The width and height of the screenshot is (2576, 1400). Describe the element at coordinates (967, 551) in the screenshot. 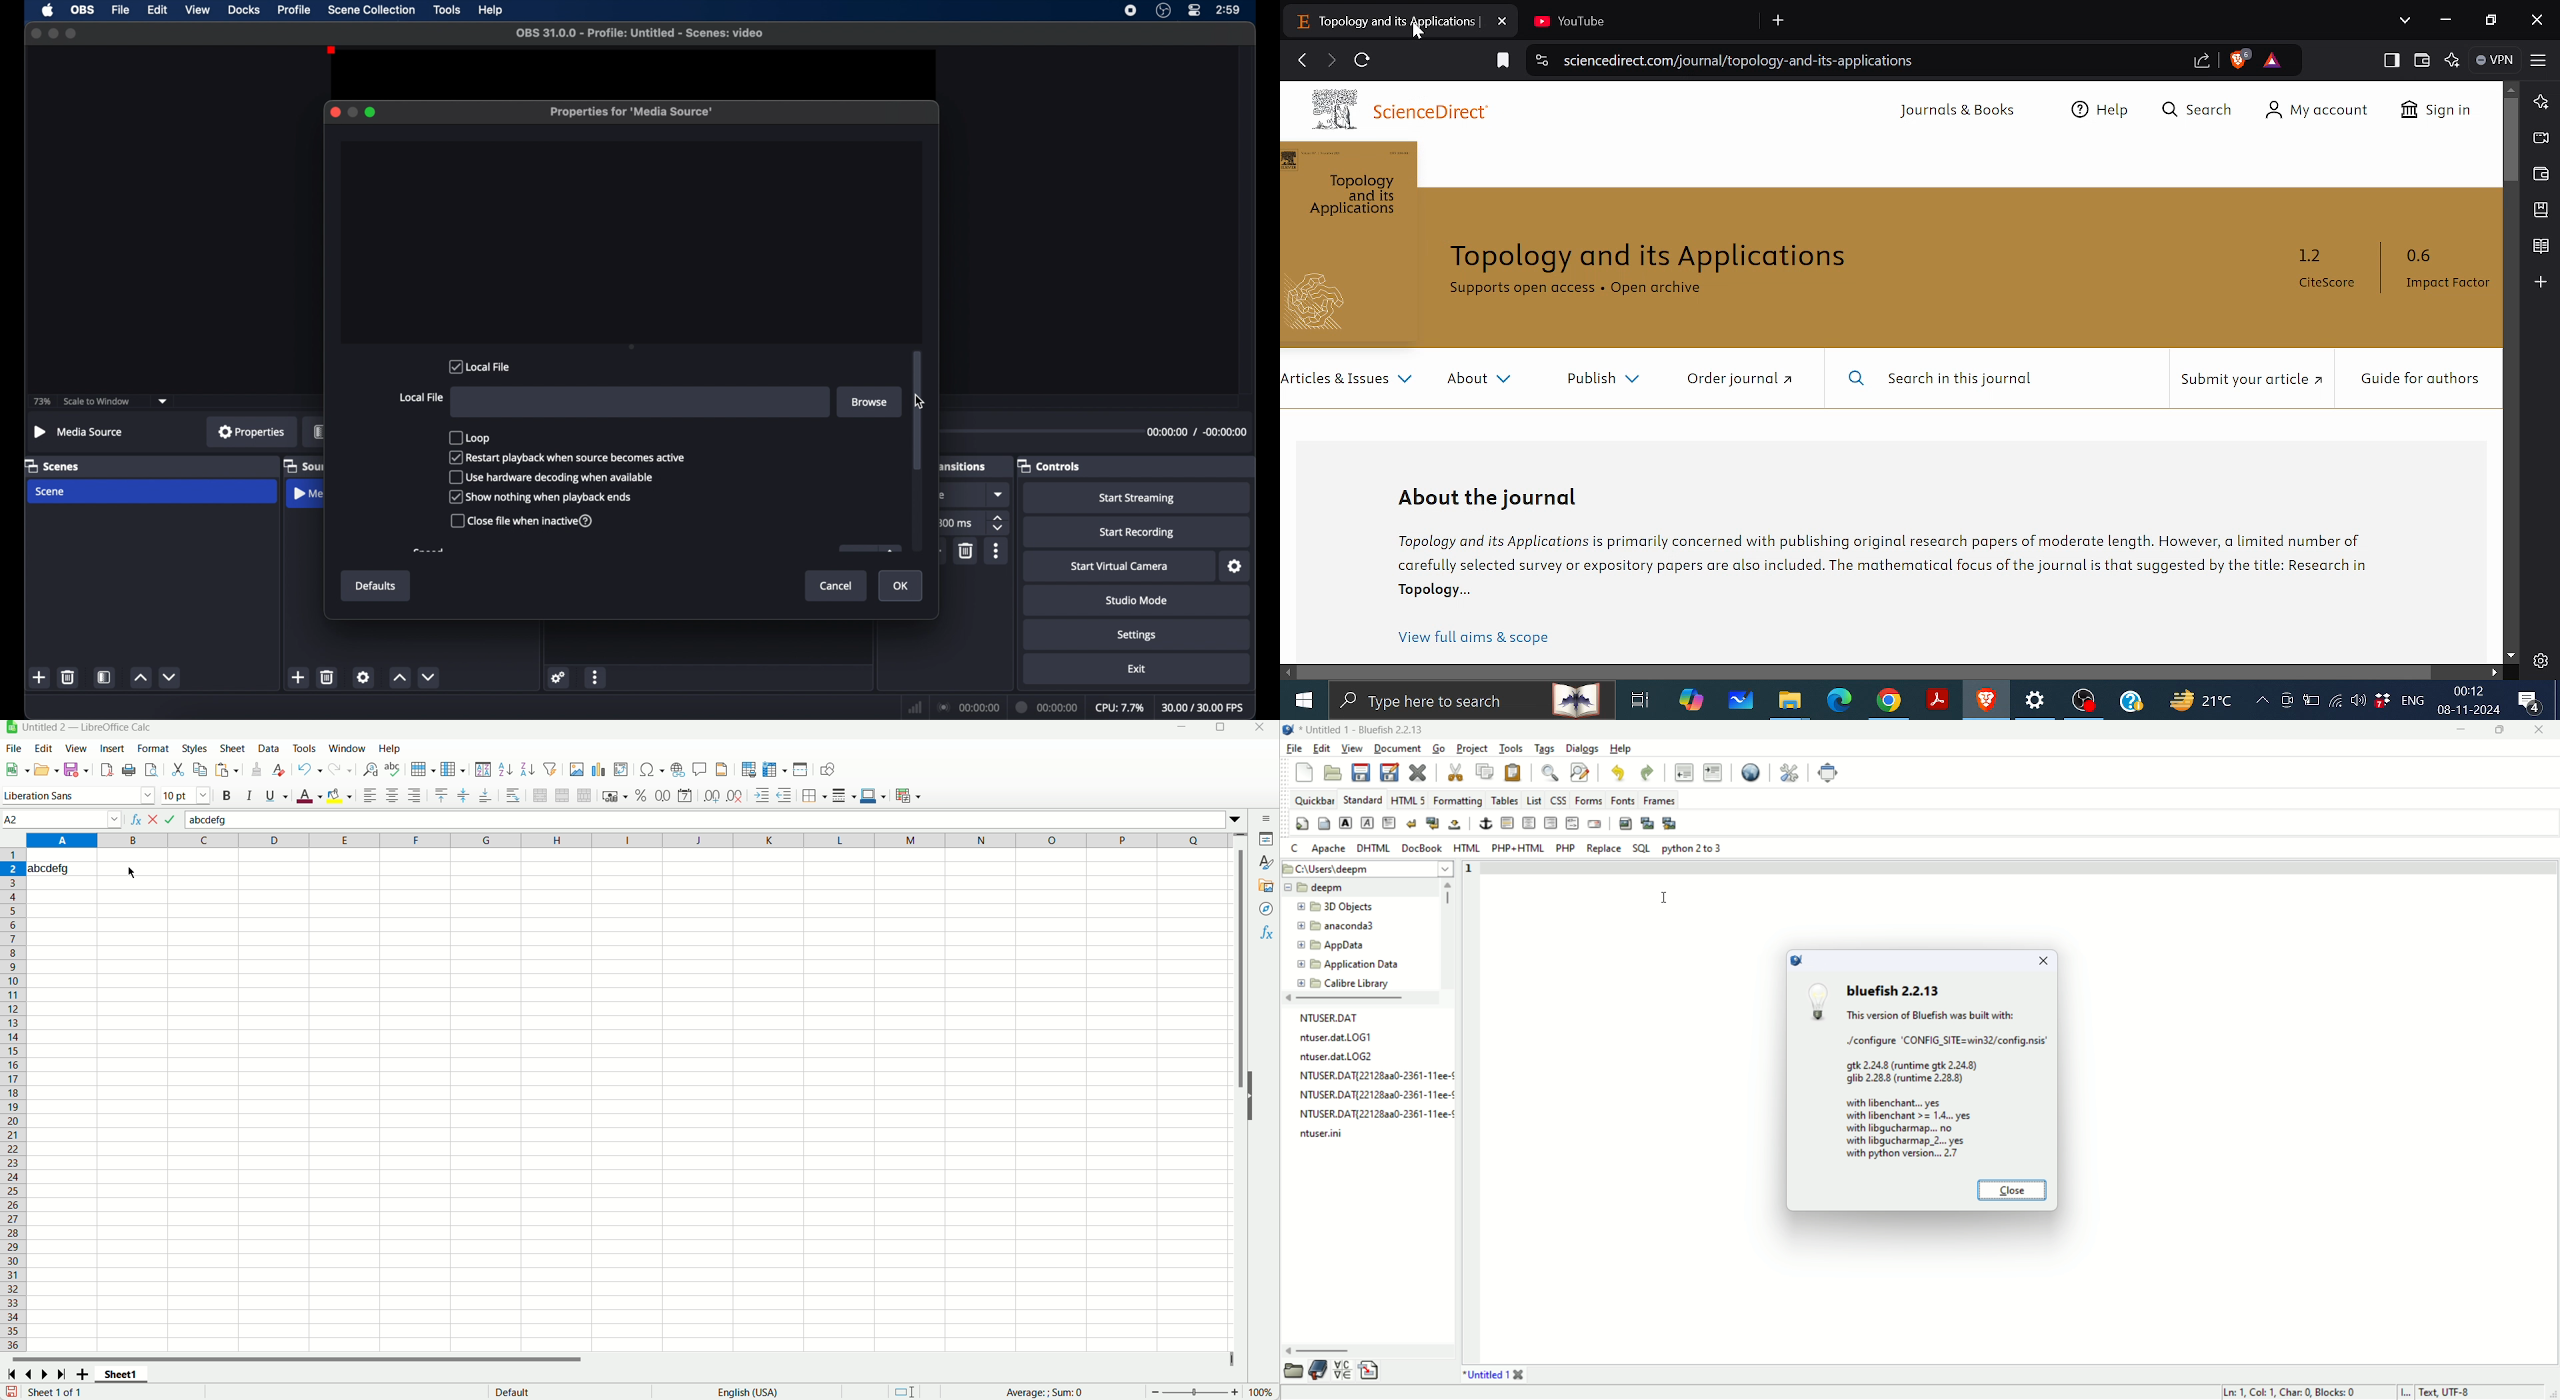

I see `delete` at that location.